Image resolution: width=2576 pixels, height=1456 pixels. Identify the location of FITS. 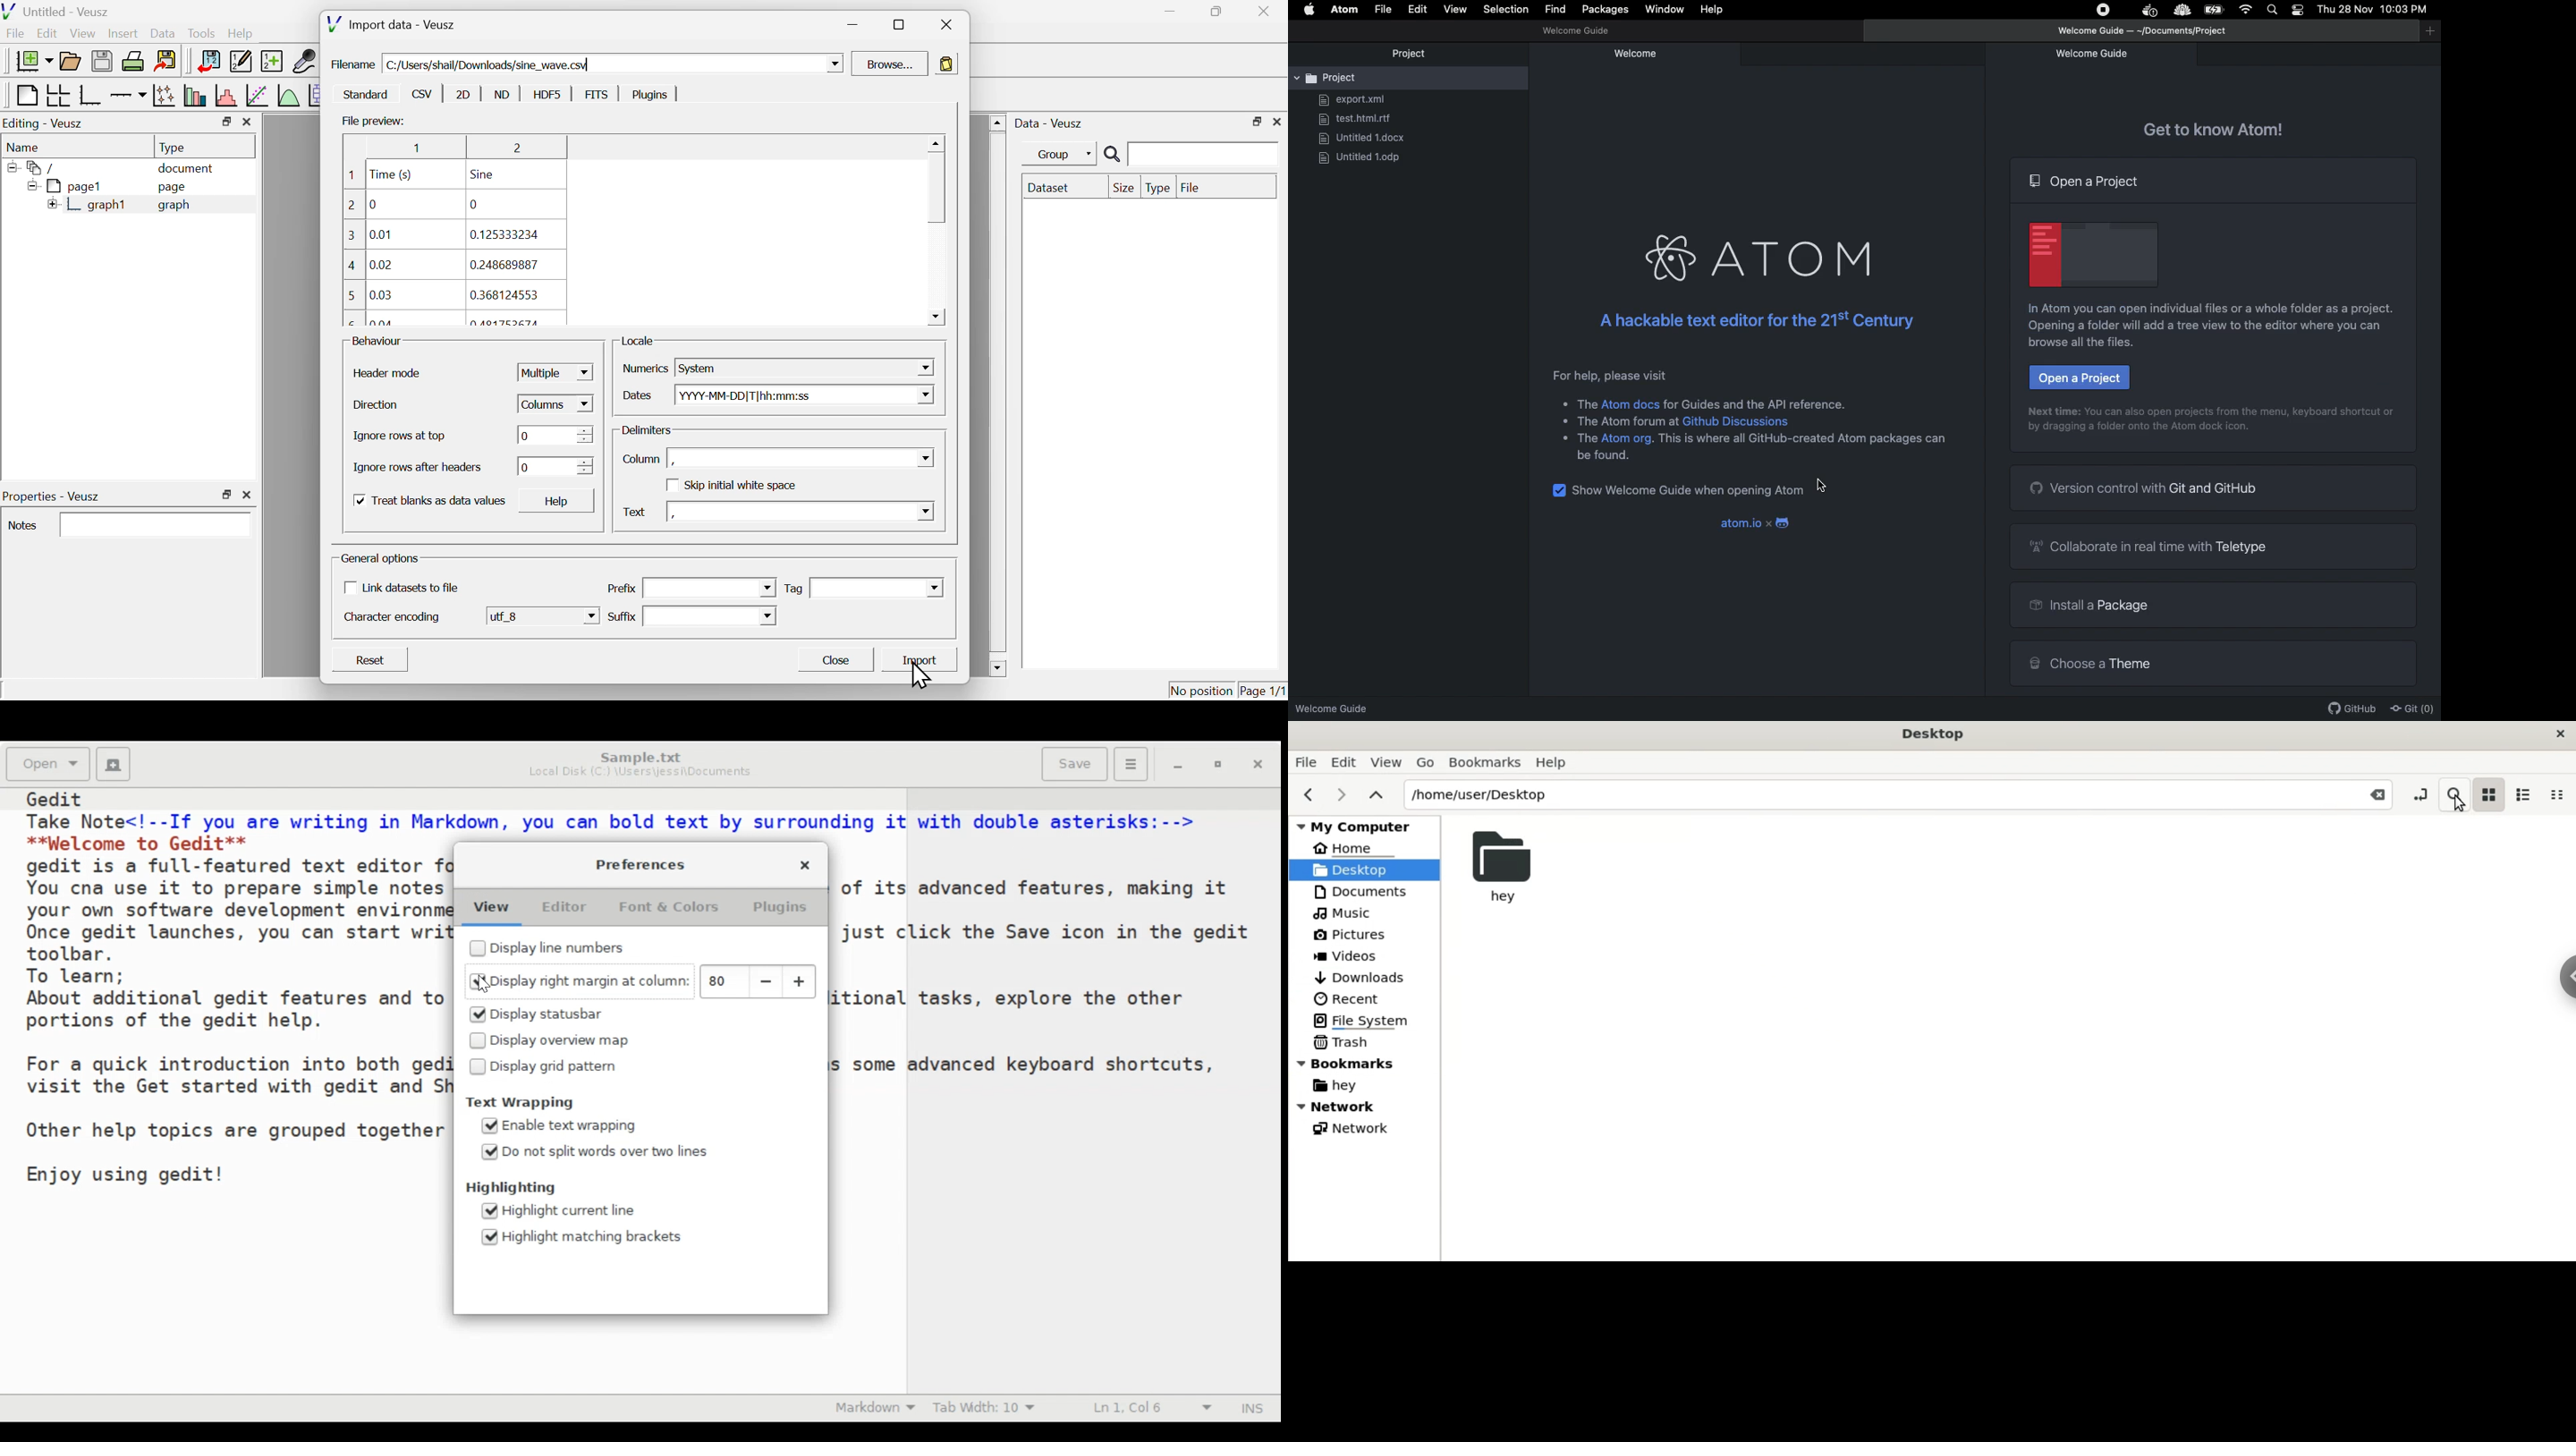
(597, 95).